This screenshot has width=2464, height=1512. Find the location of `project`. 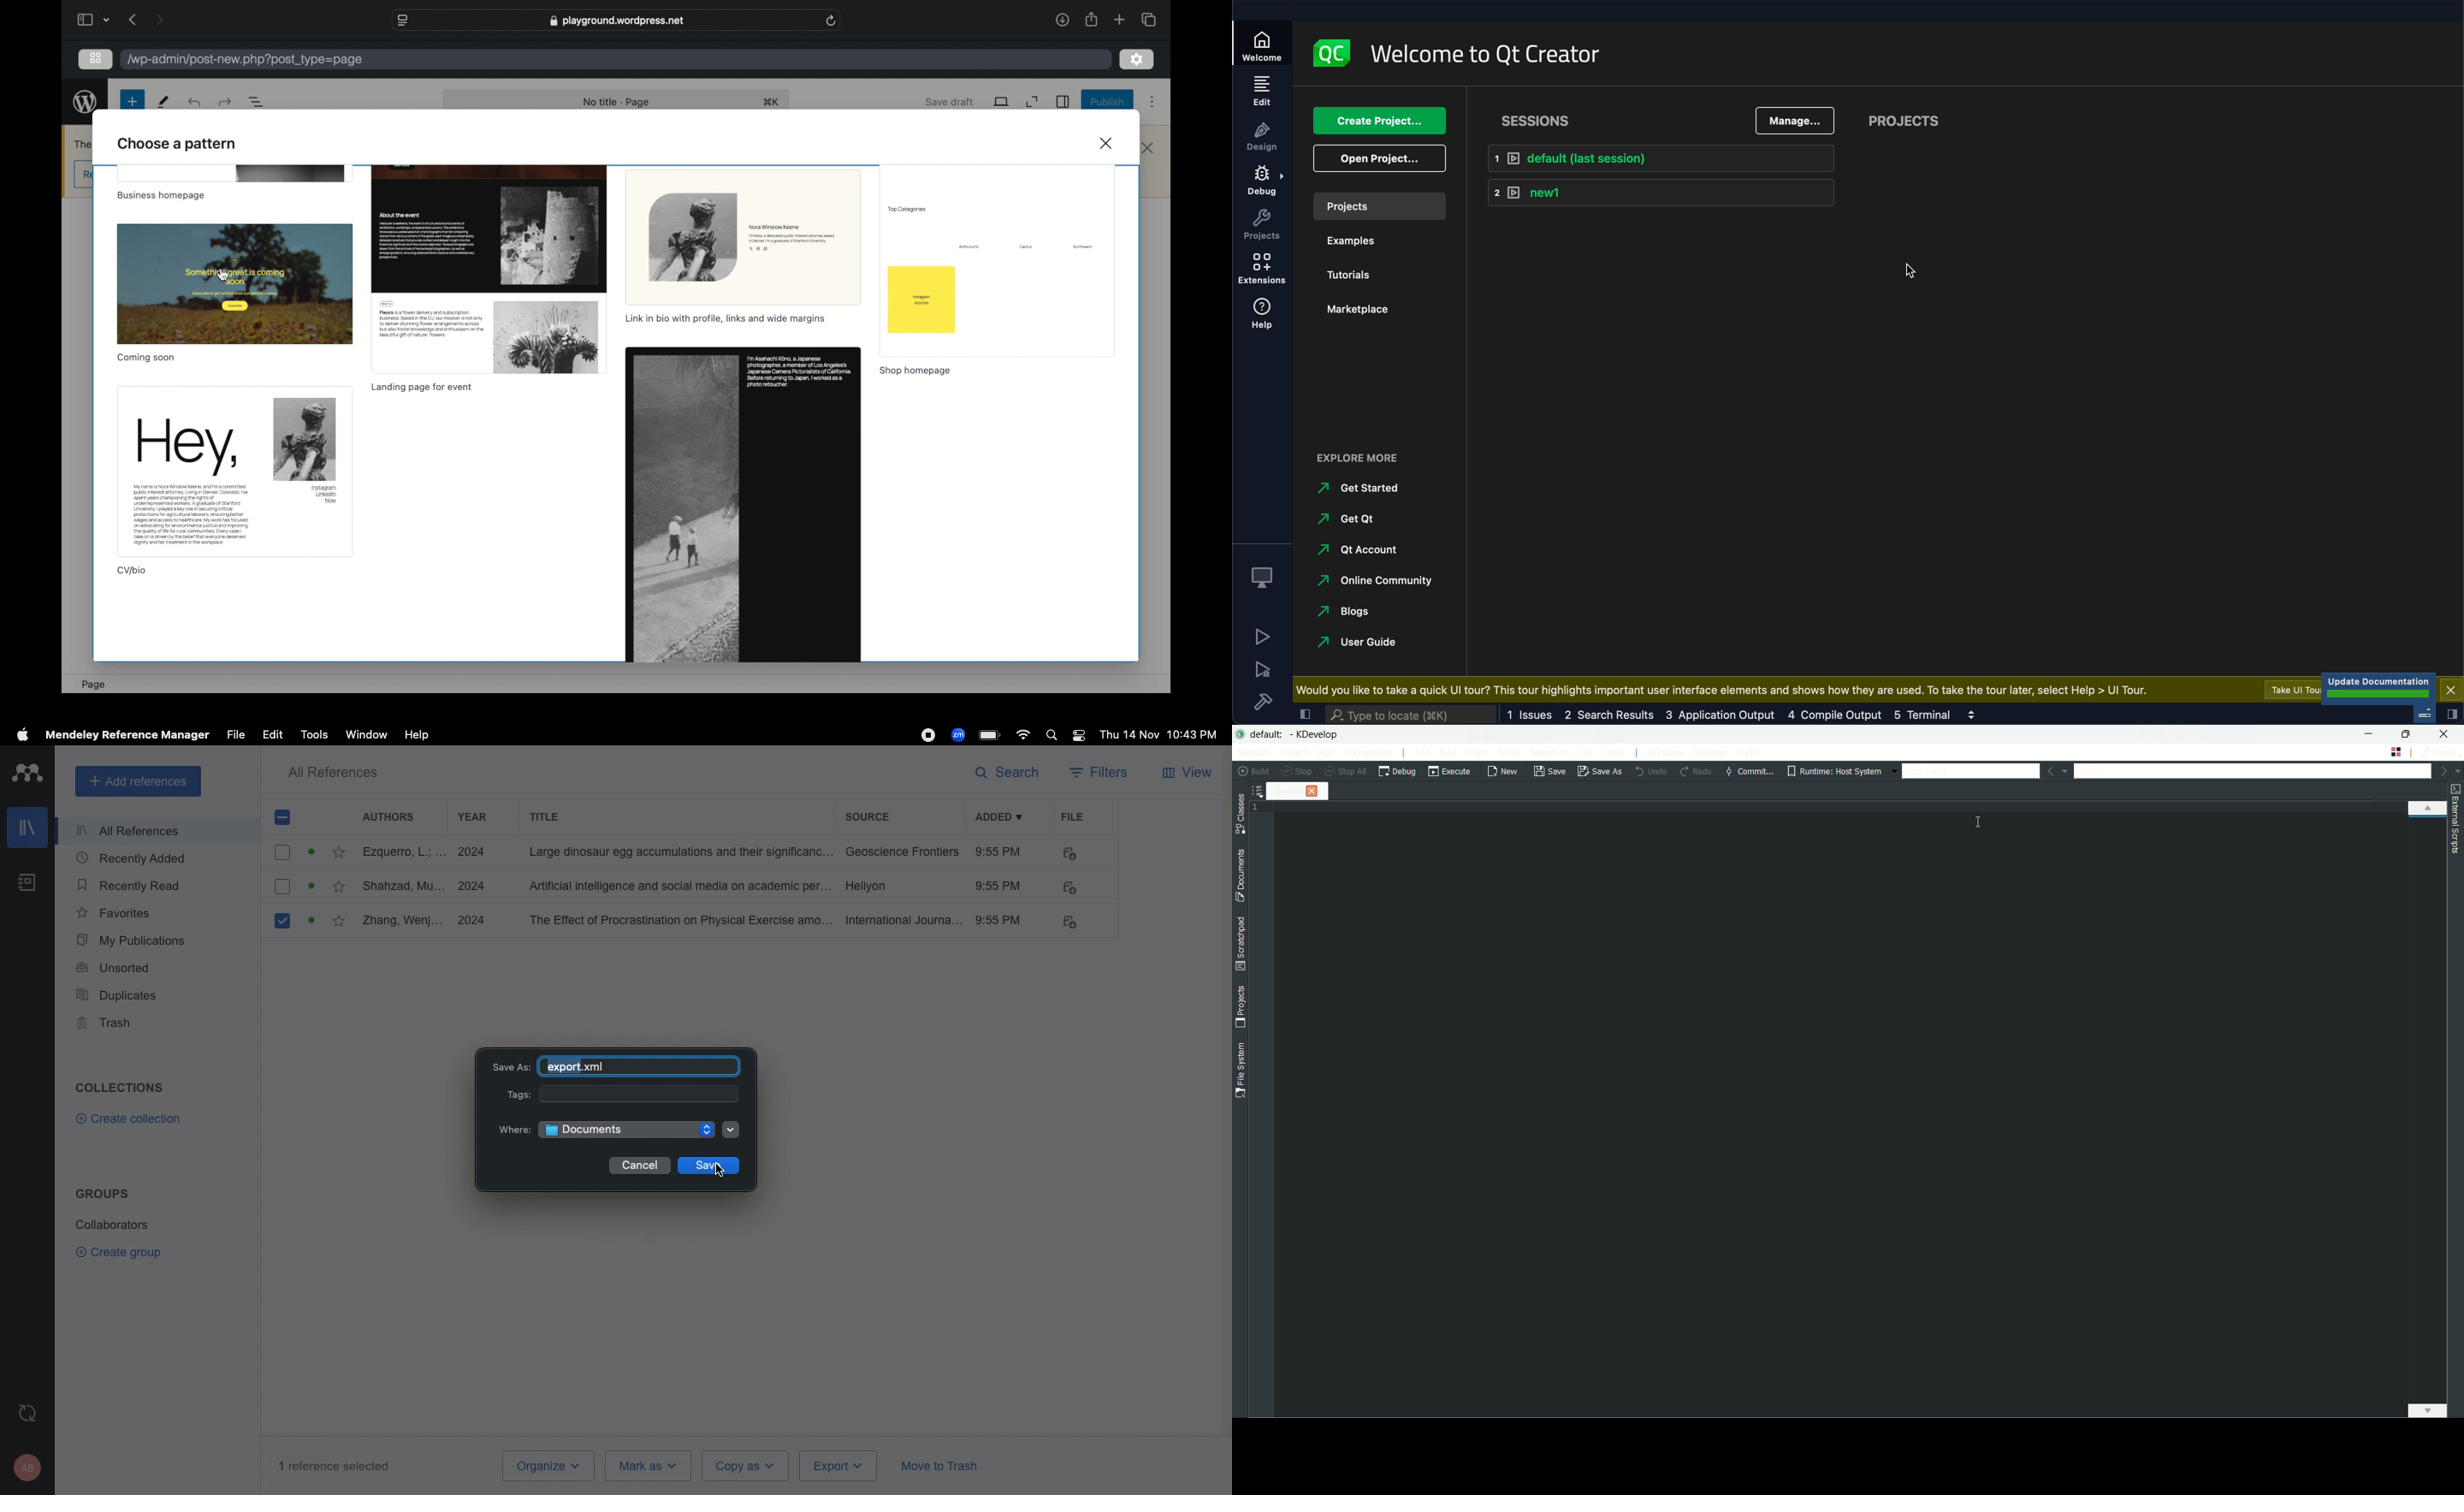

project is located at coordinates (1902, 122).